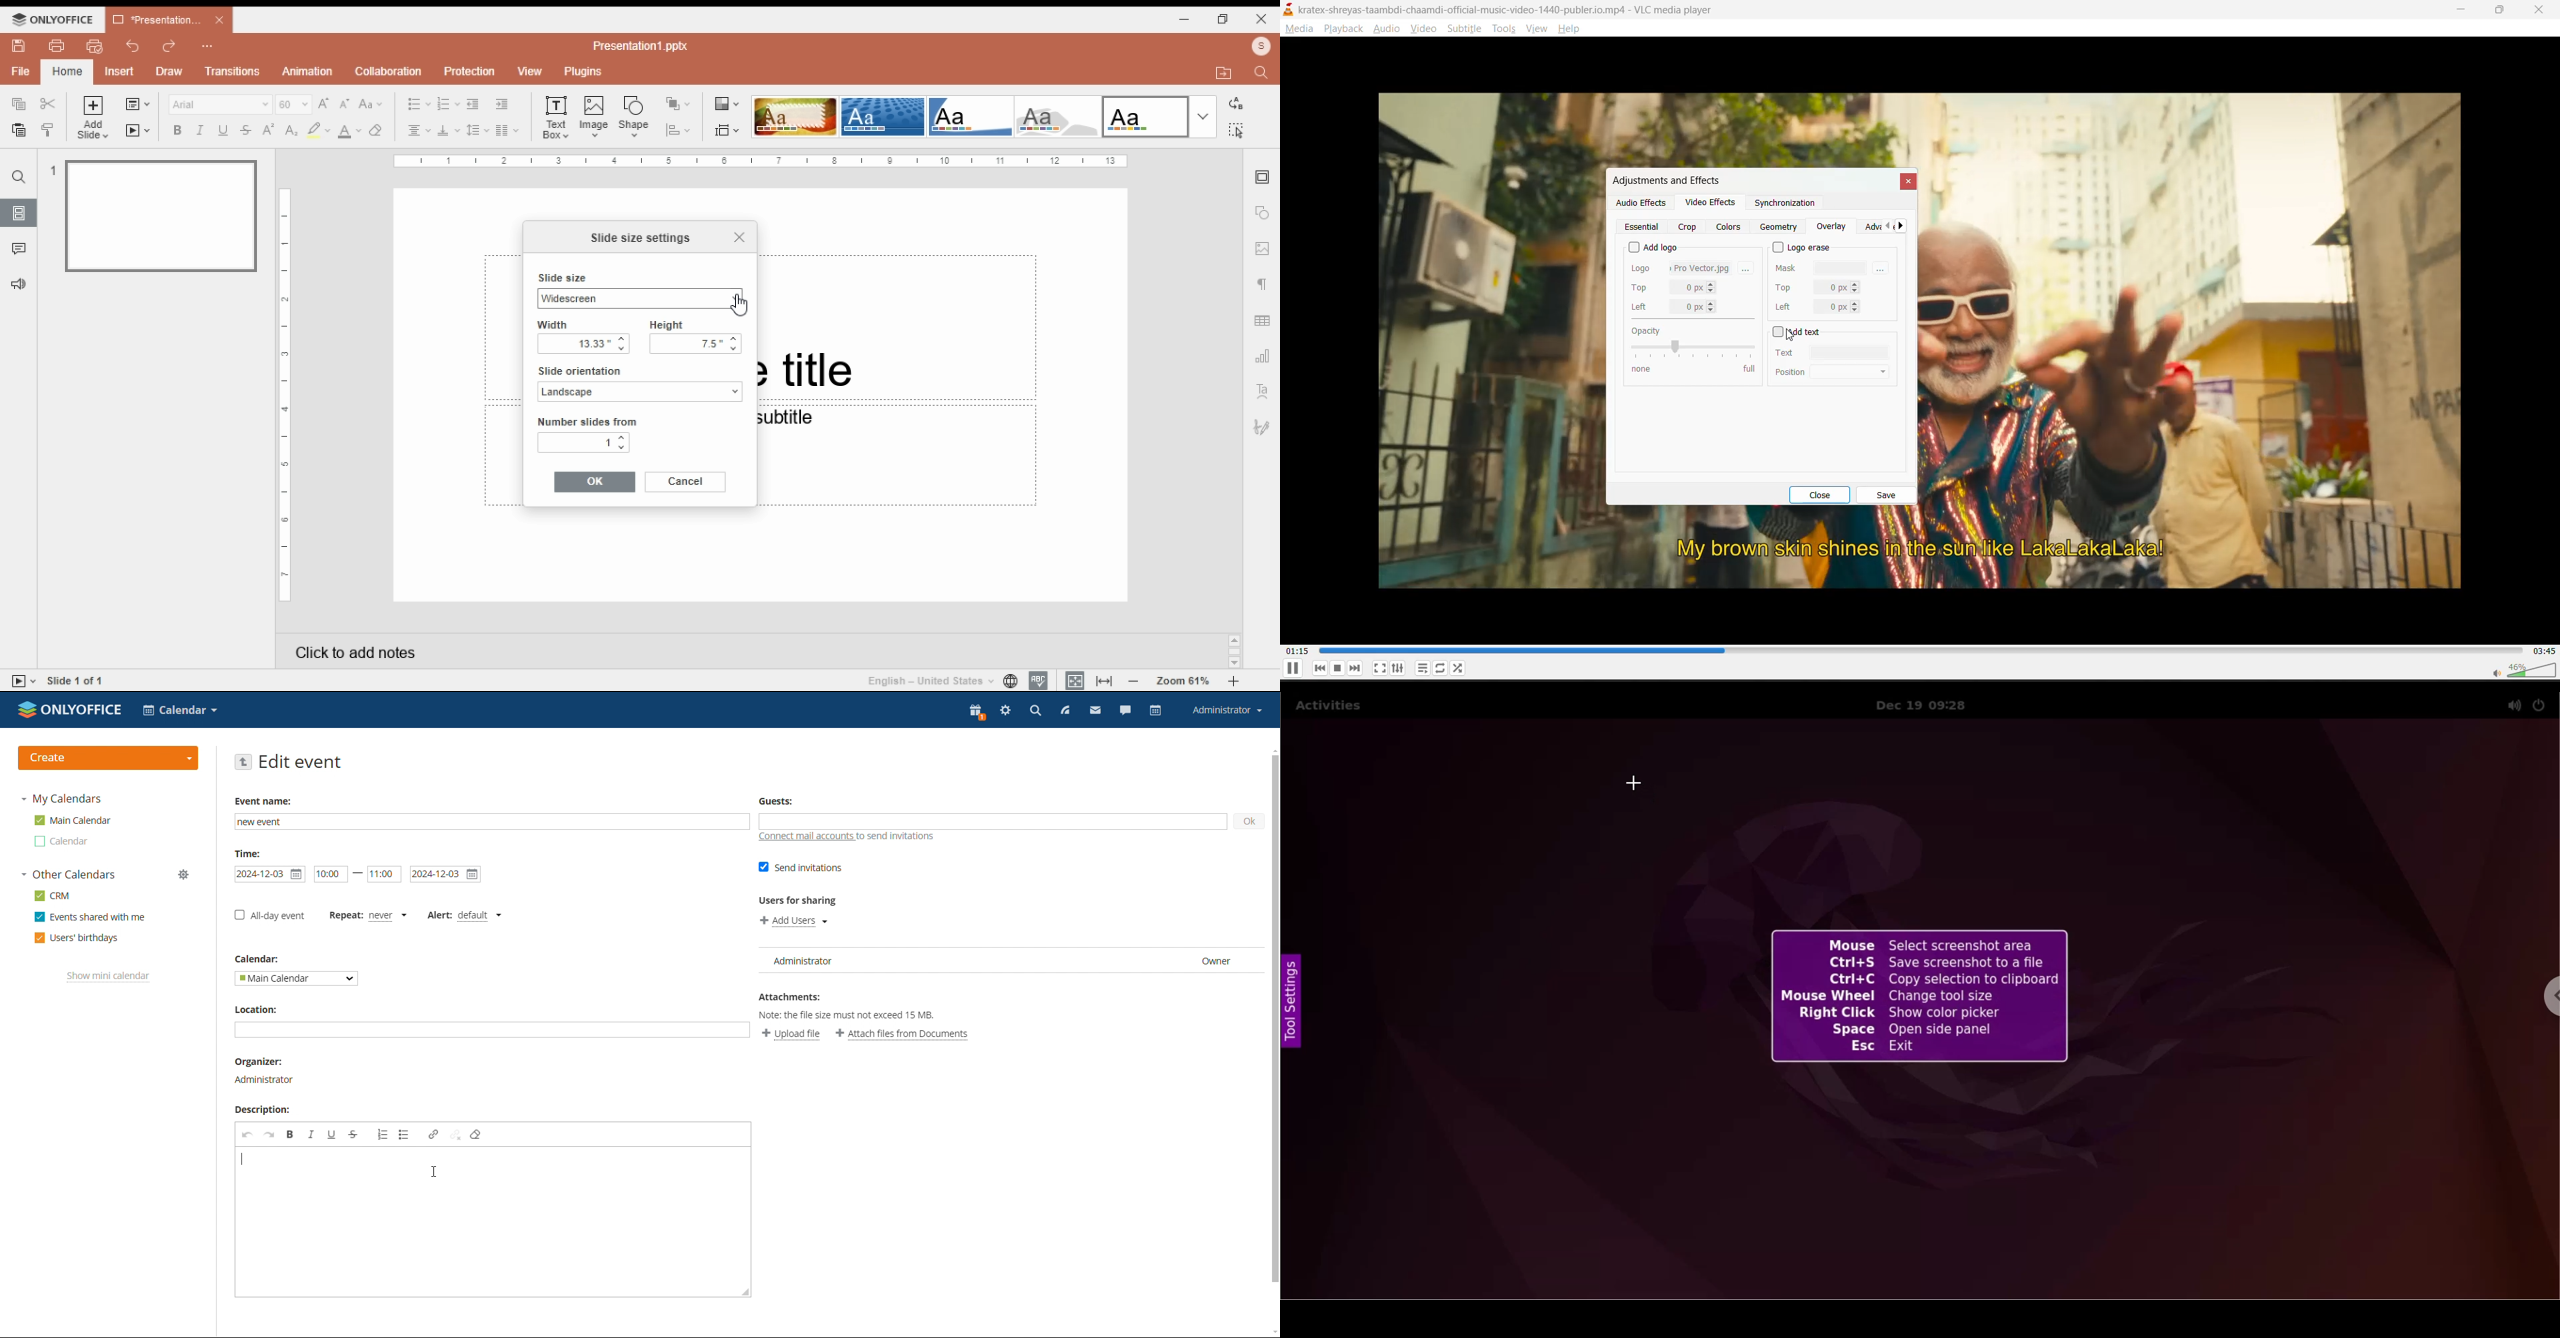  What do you see at coordinates (77, 939) in the screenshot?
I see `users' birthdays` at bounding box center [77, 939].